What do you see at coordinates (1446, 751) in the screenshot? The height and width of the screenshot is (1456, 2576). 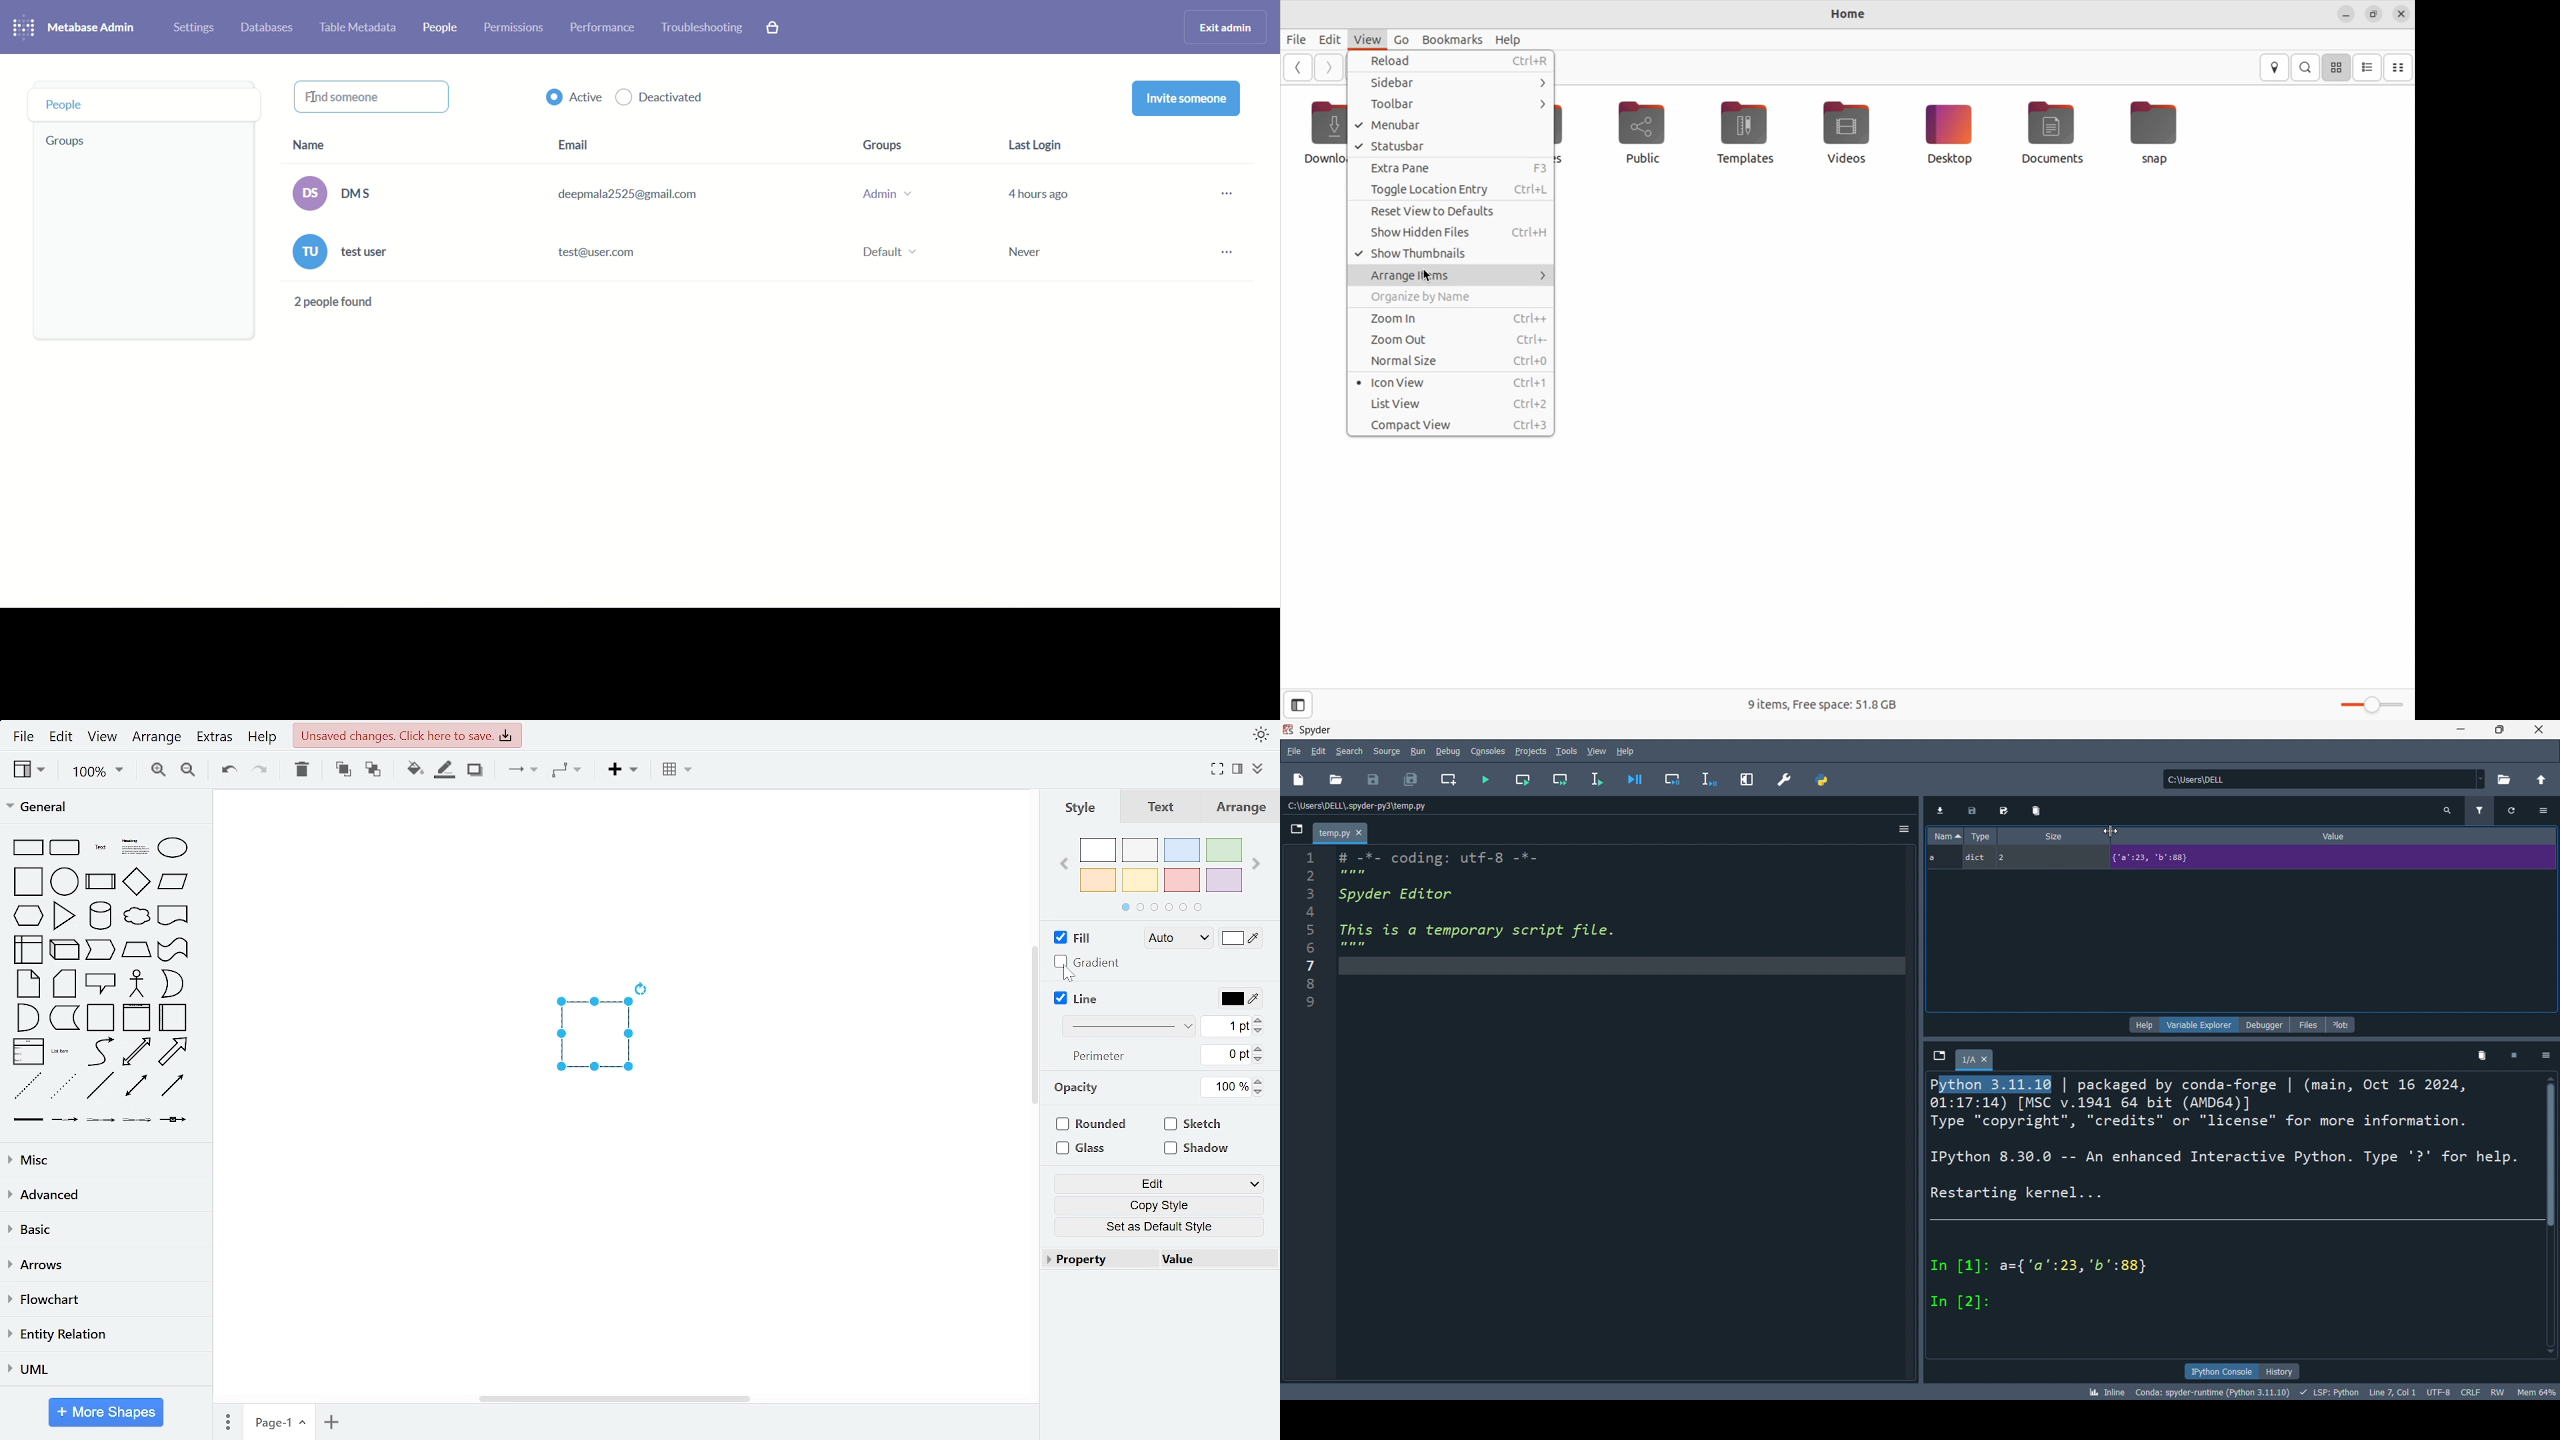 I see `debug` at bounding box center [1446, 751].